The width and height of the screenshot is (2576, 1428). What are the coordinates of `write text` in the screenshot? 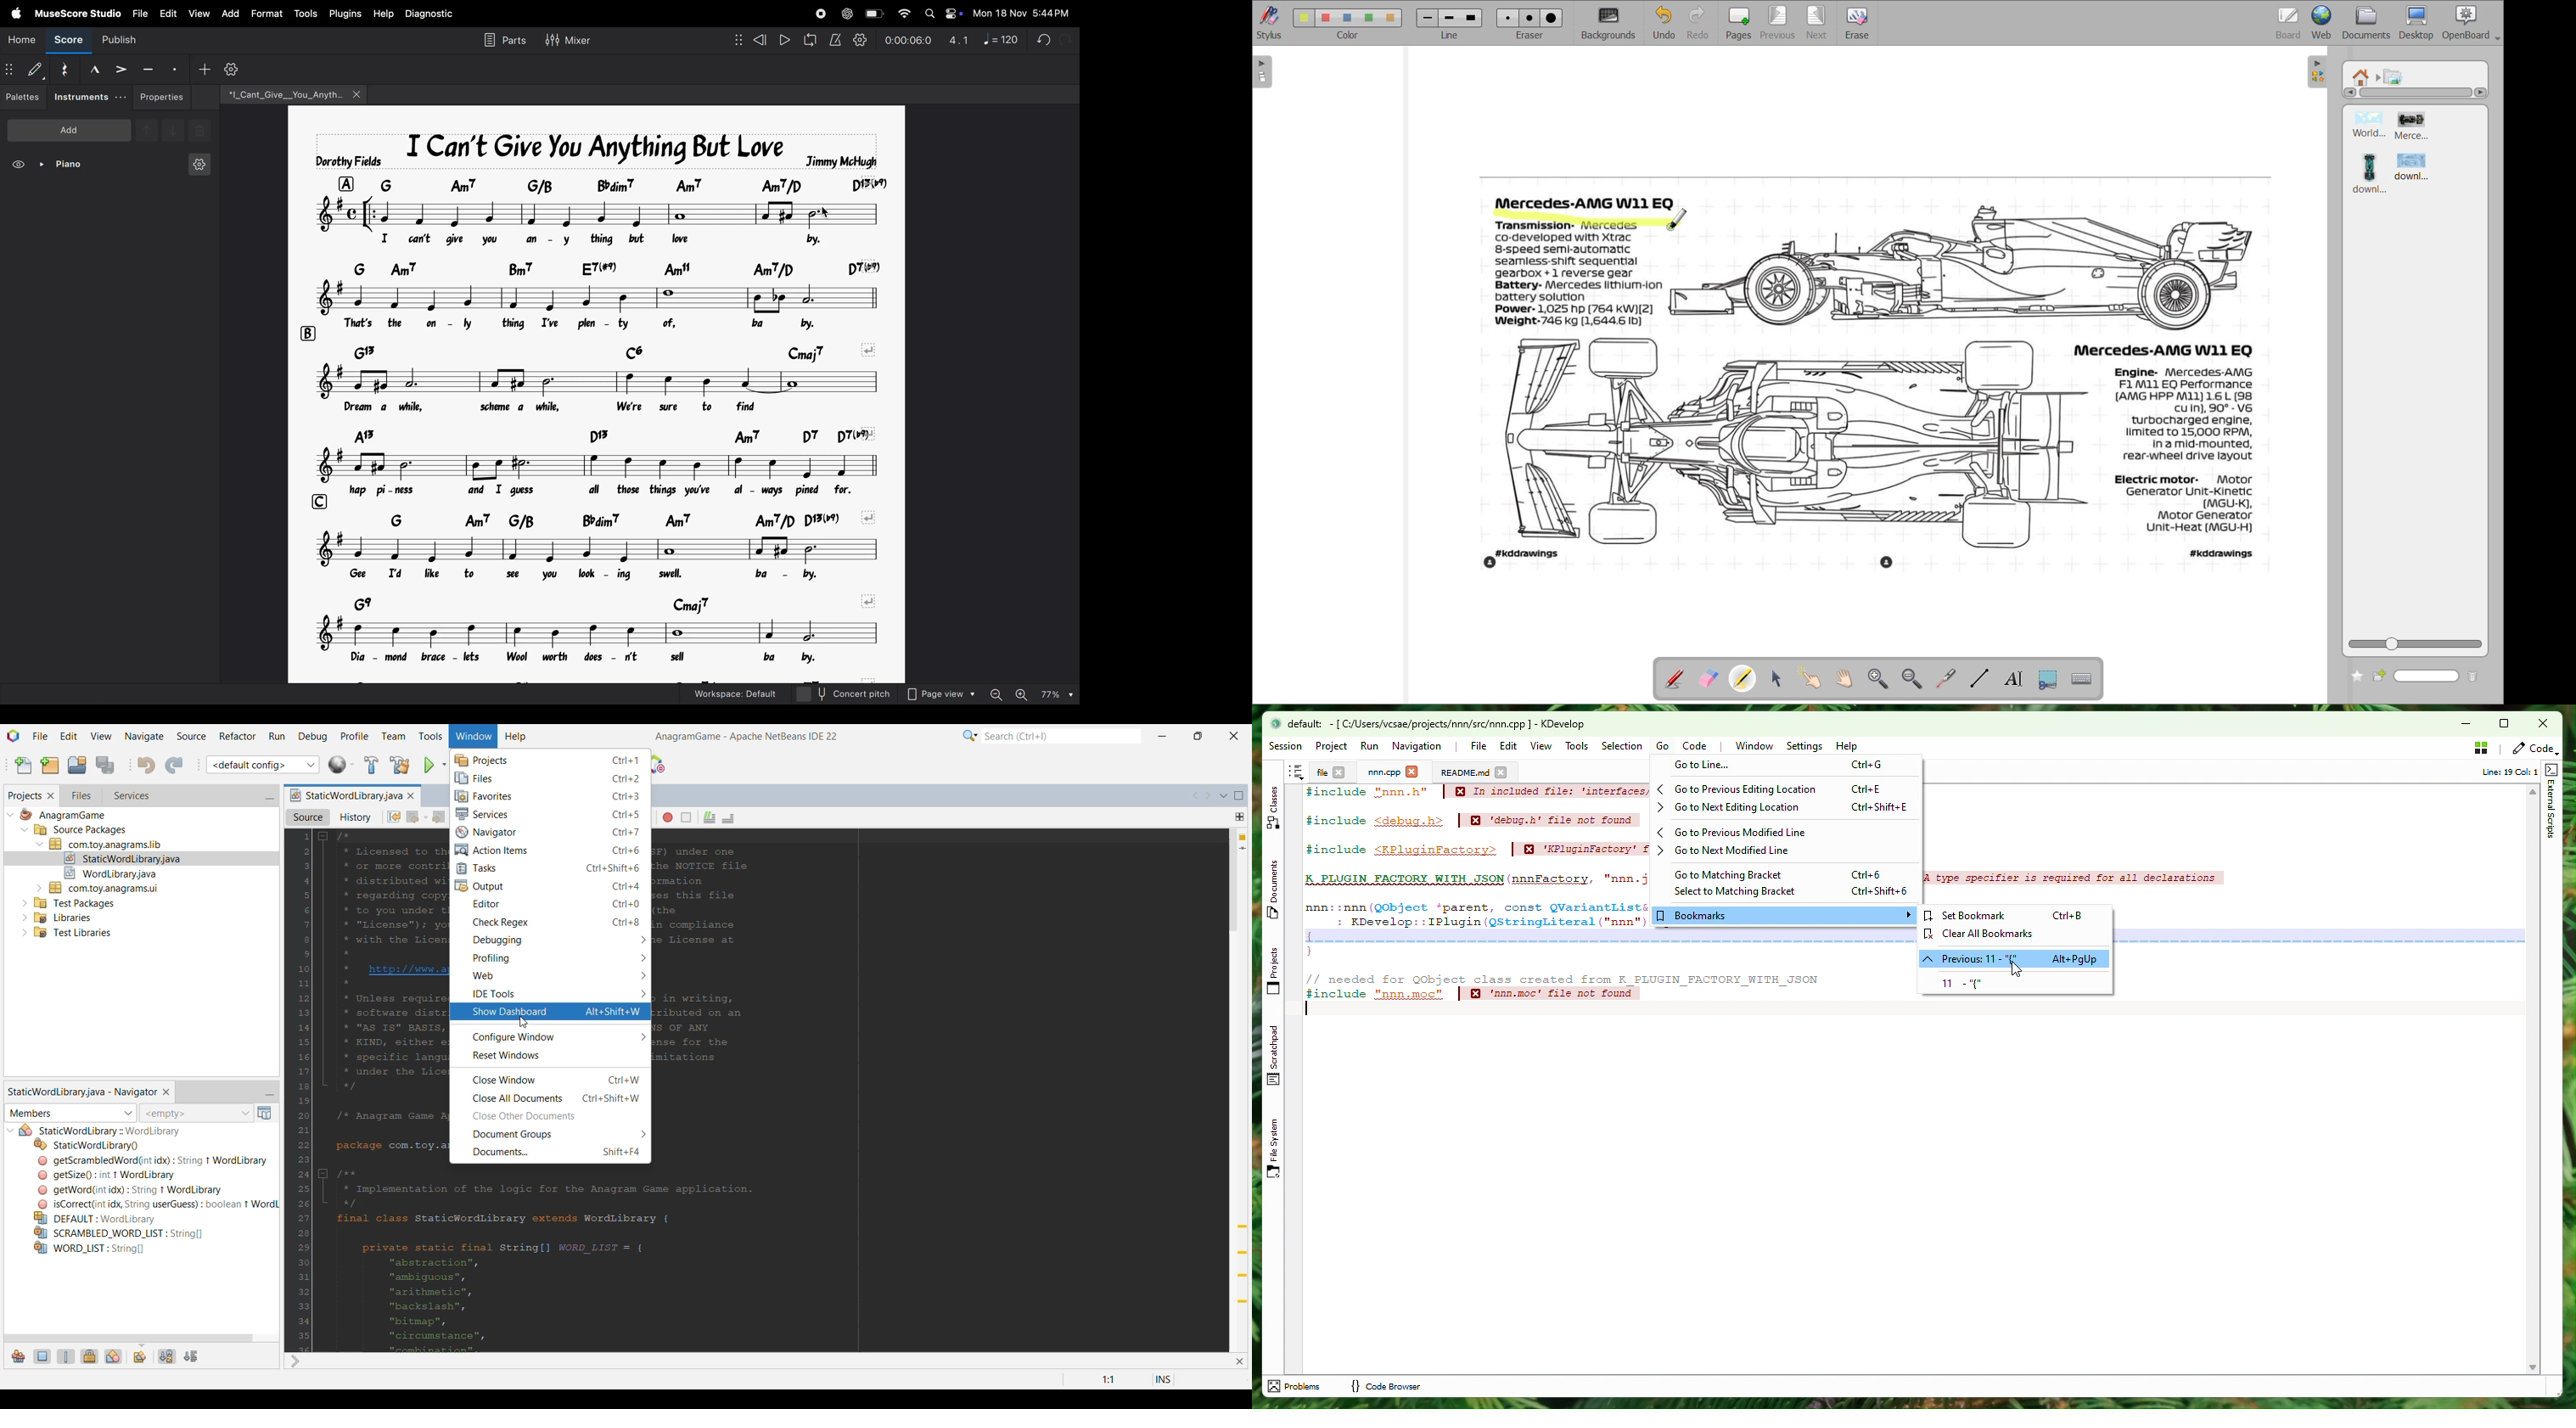 It's located at (2013, 678).